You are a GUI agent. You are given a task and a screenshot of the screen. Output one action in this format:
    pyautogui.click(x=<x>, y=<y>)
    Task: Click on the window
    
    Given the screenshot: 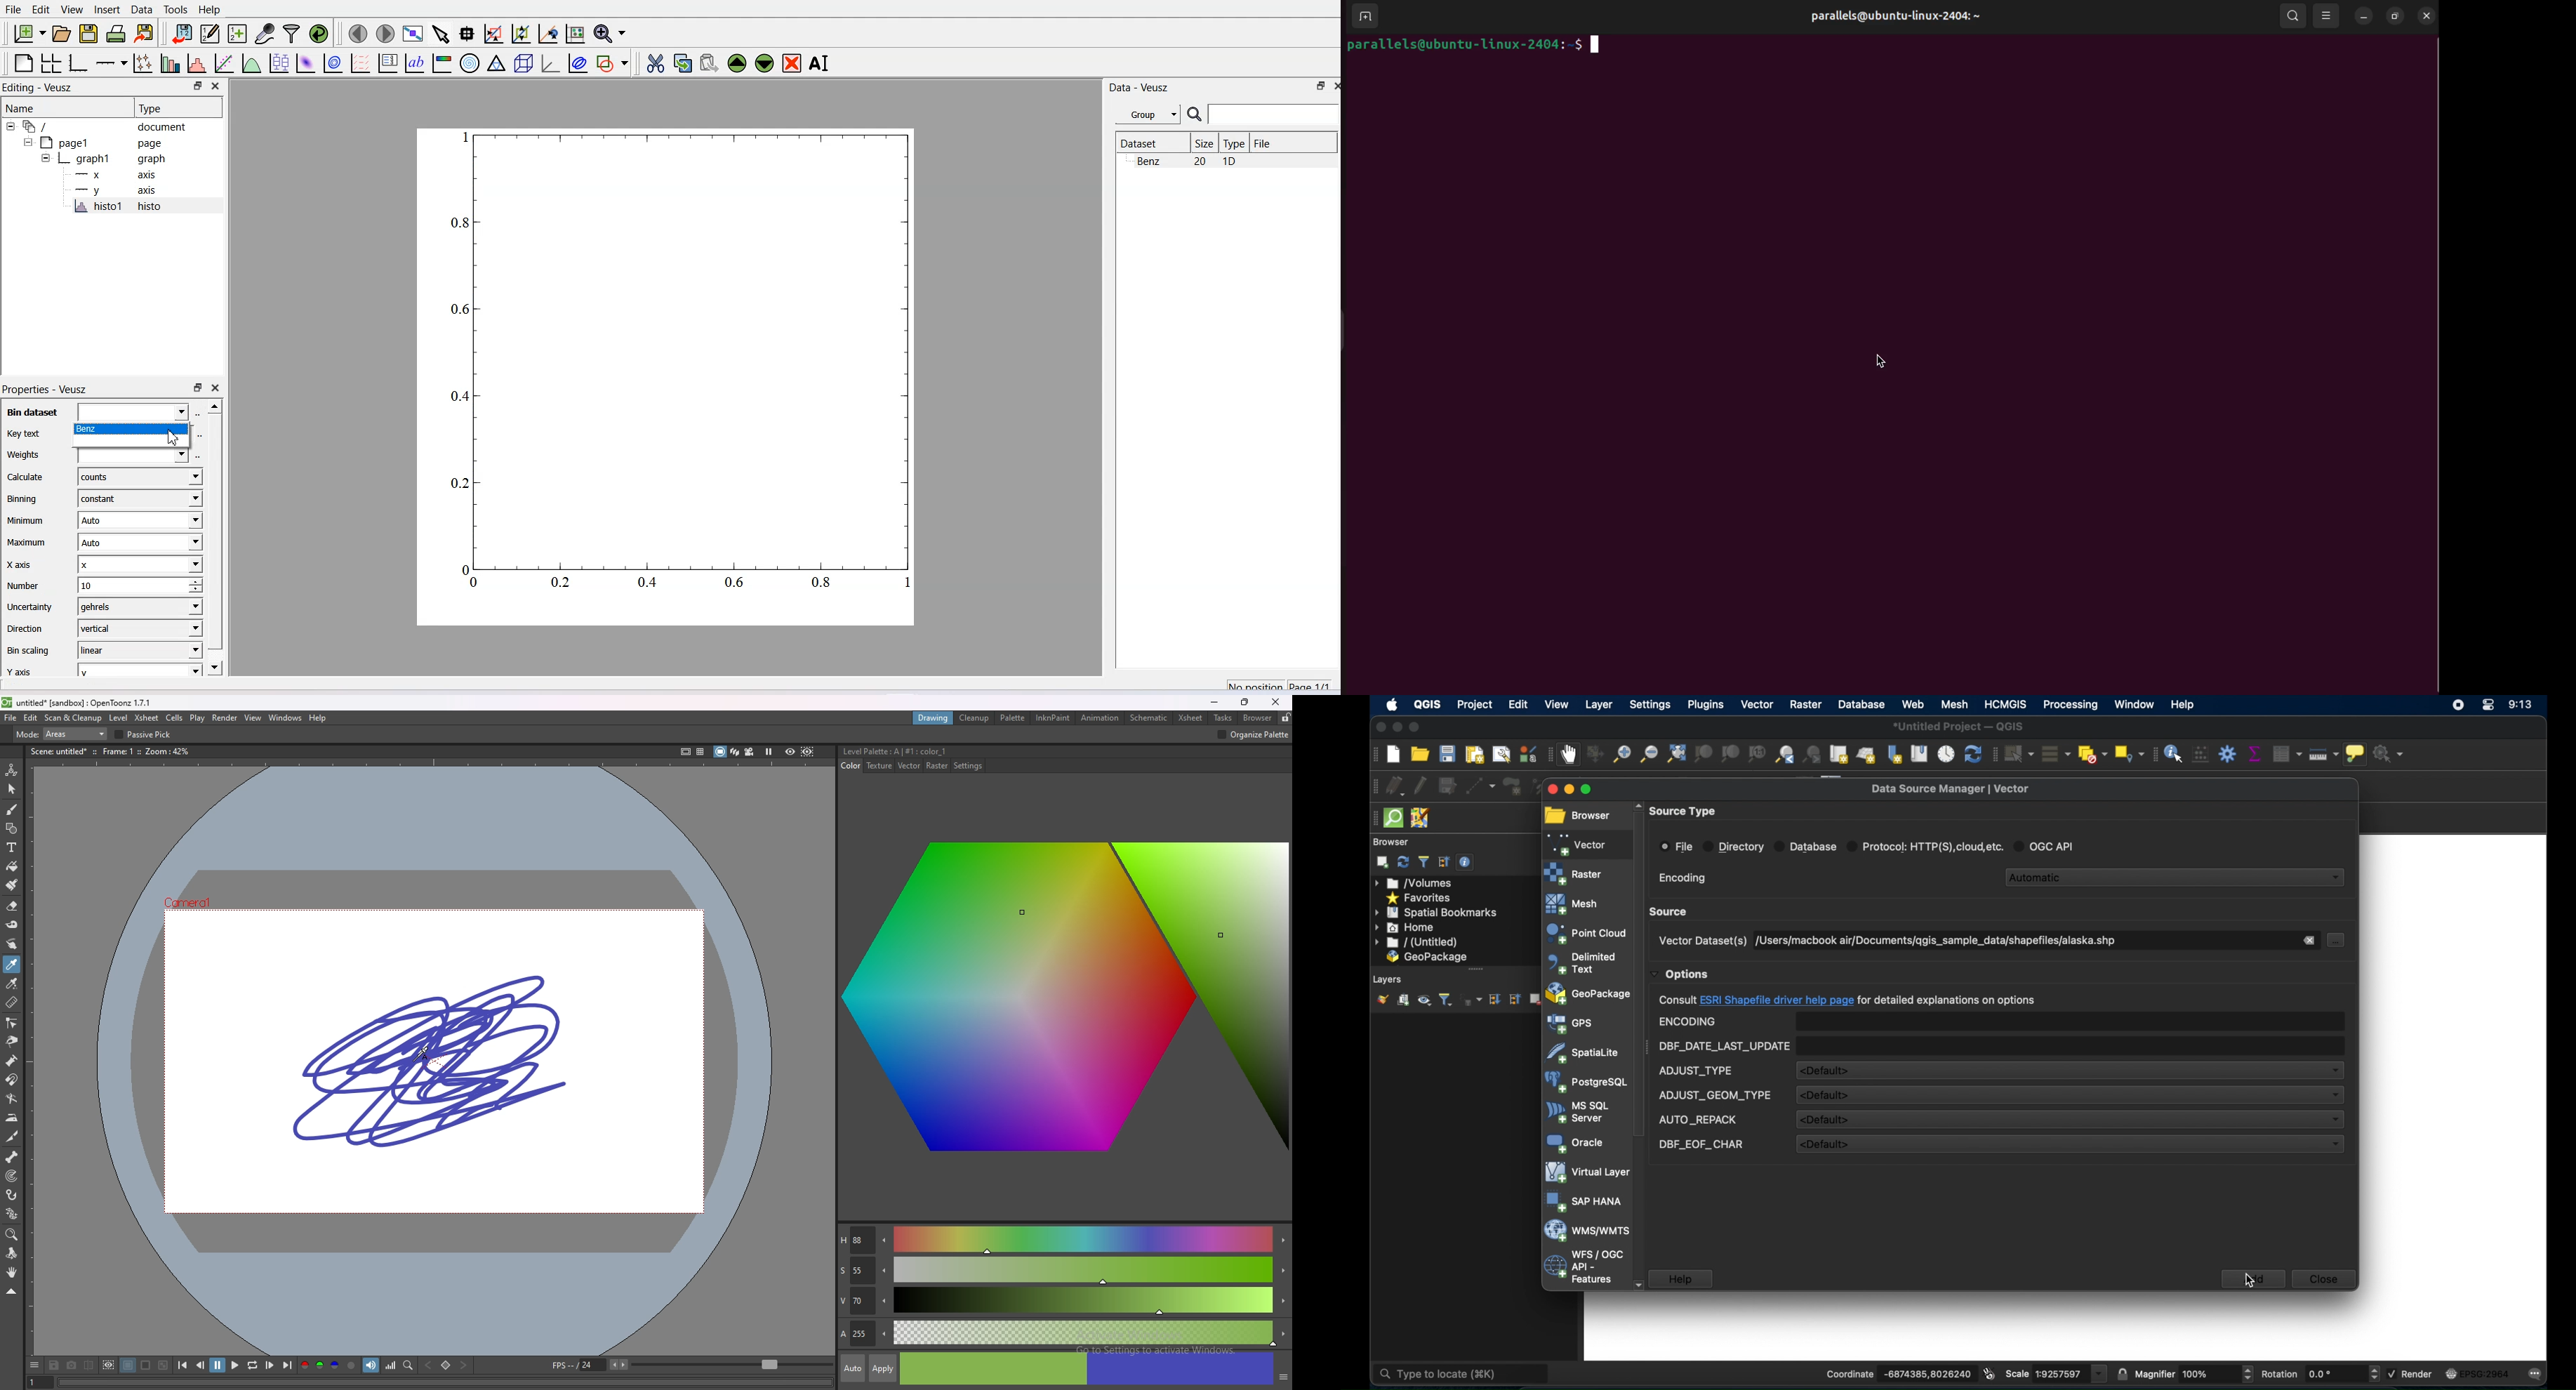 What is the action you would take?
    pyautogui.click(x=2134, y=706)
    